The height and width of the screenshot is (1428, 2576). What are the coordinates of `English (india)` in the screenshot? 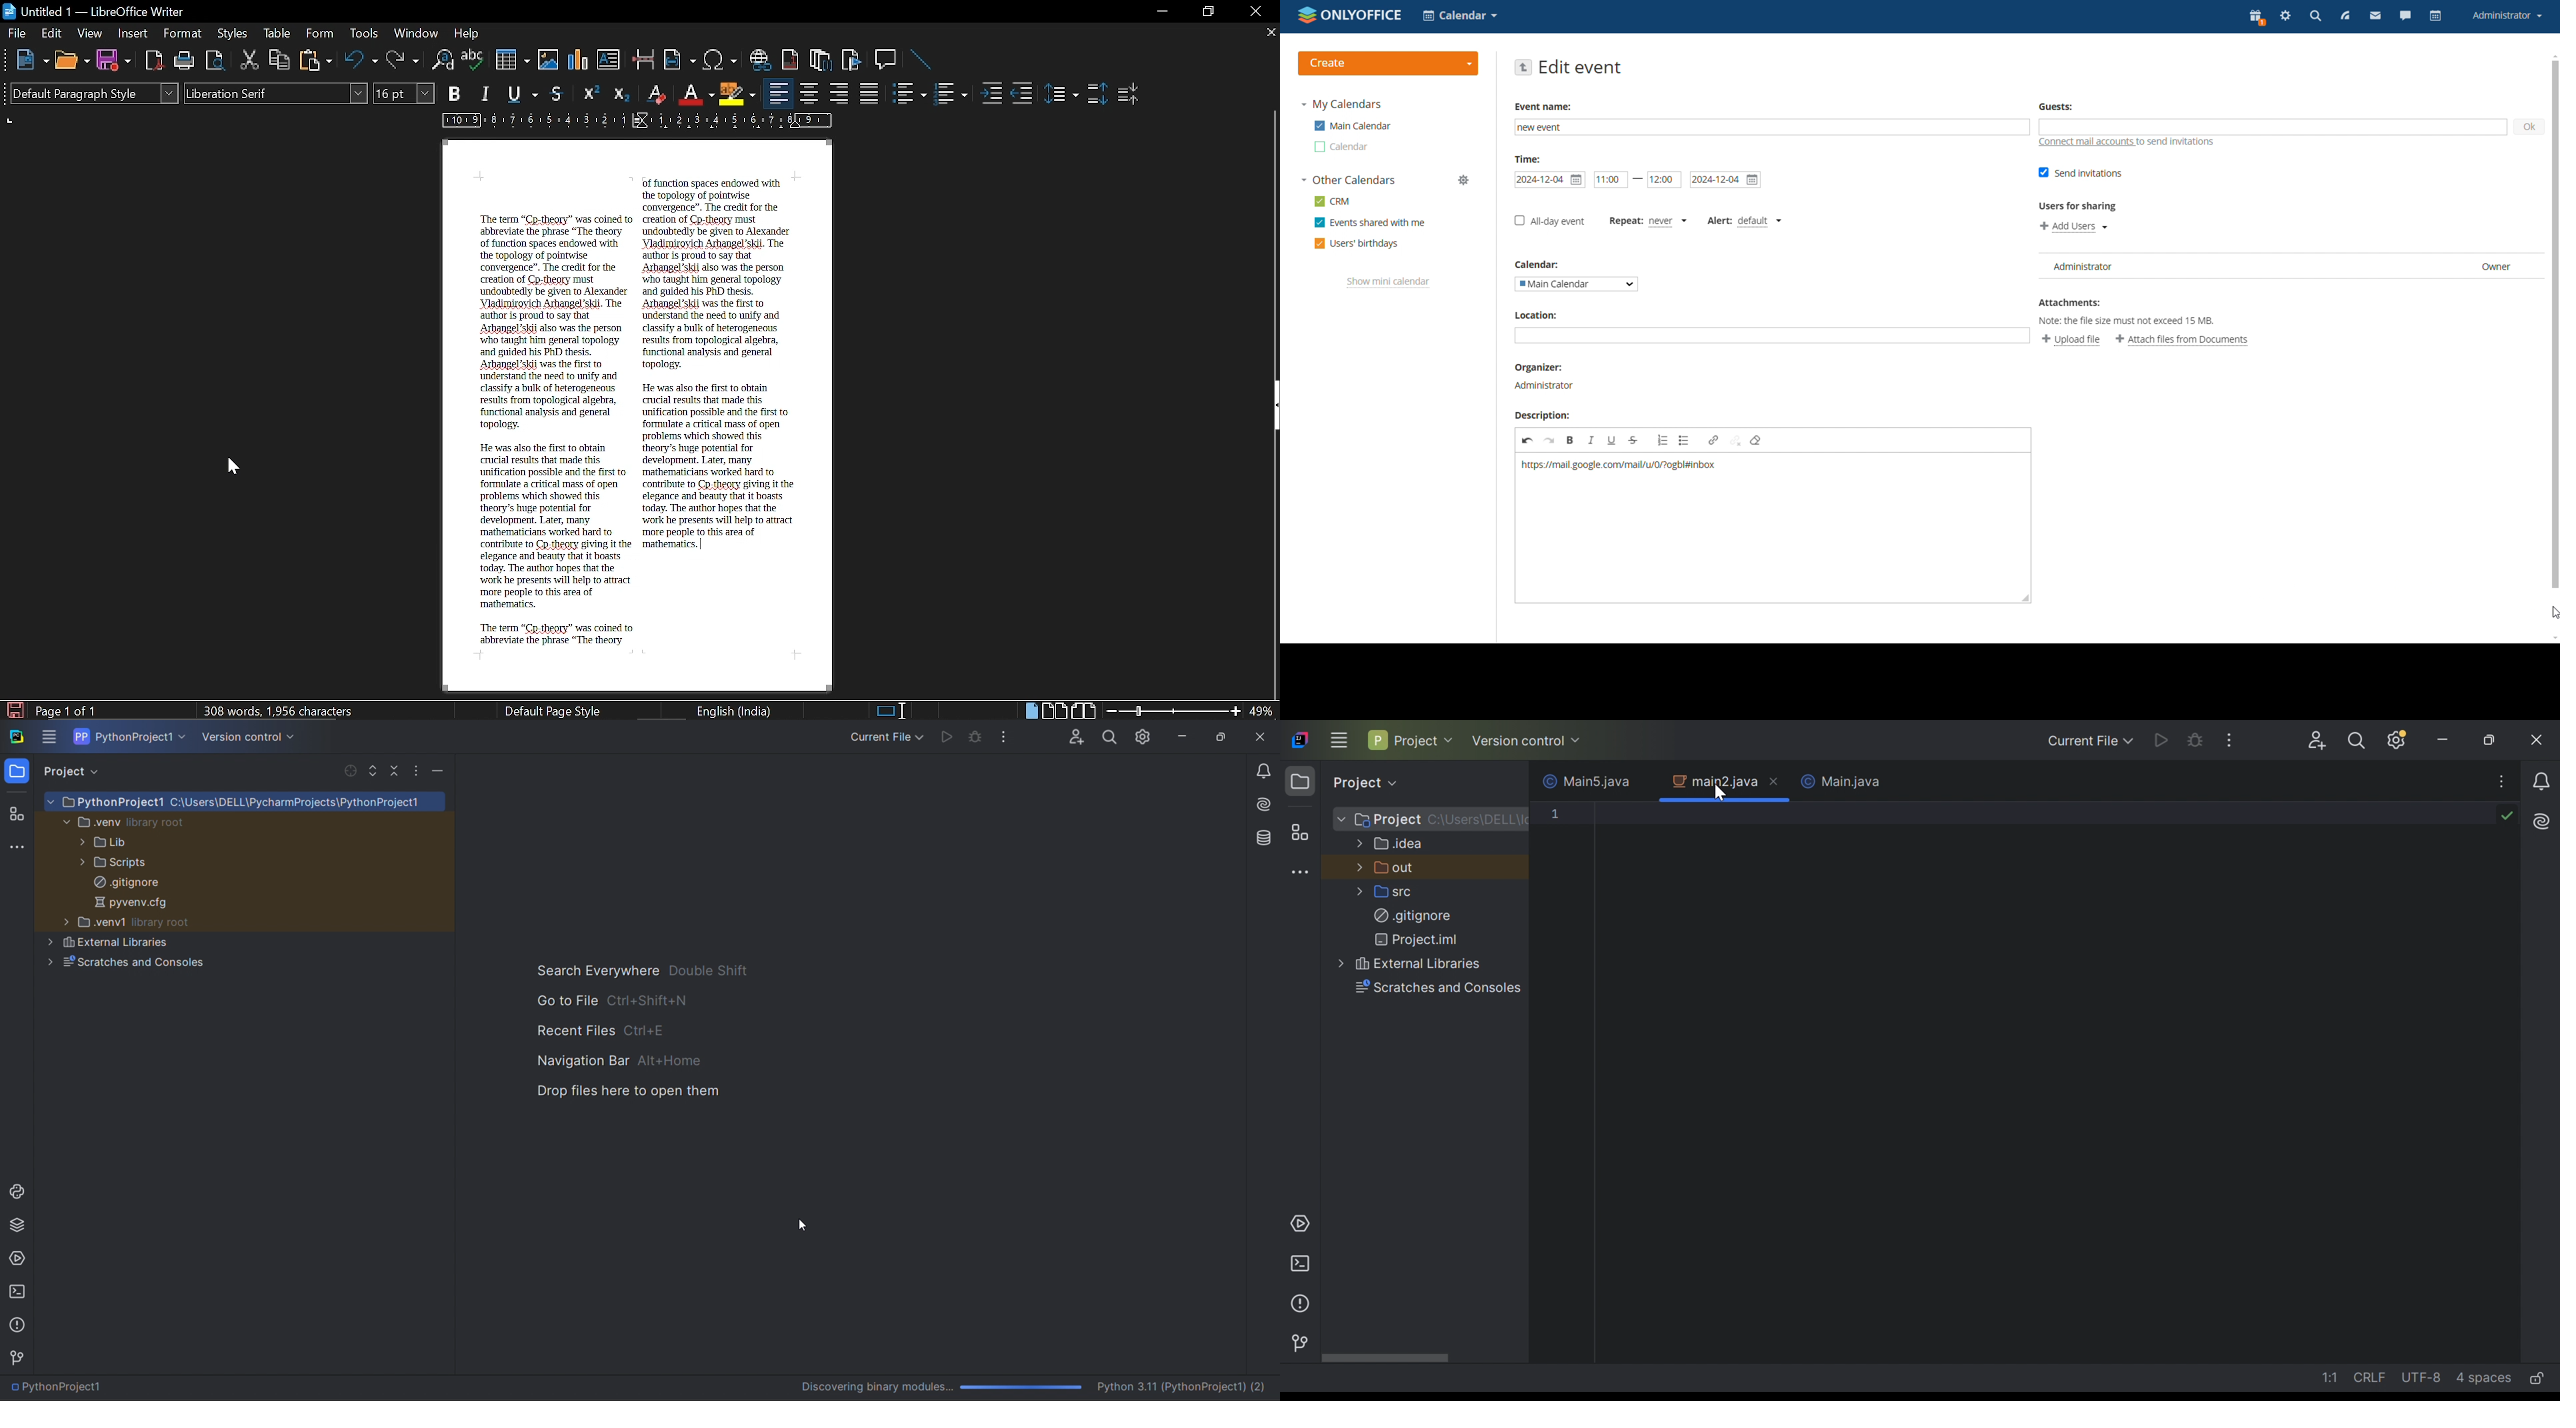 It's located at (733, 708).